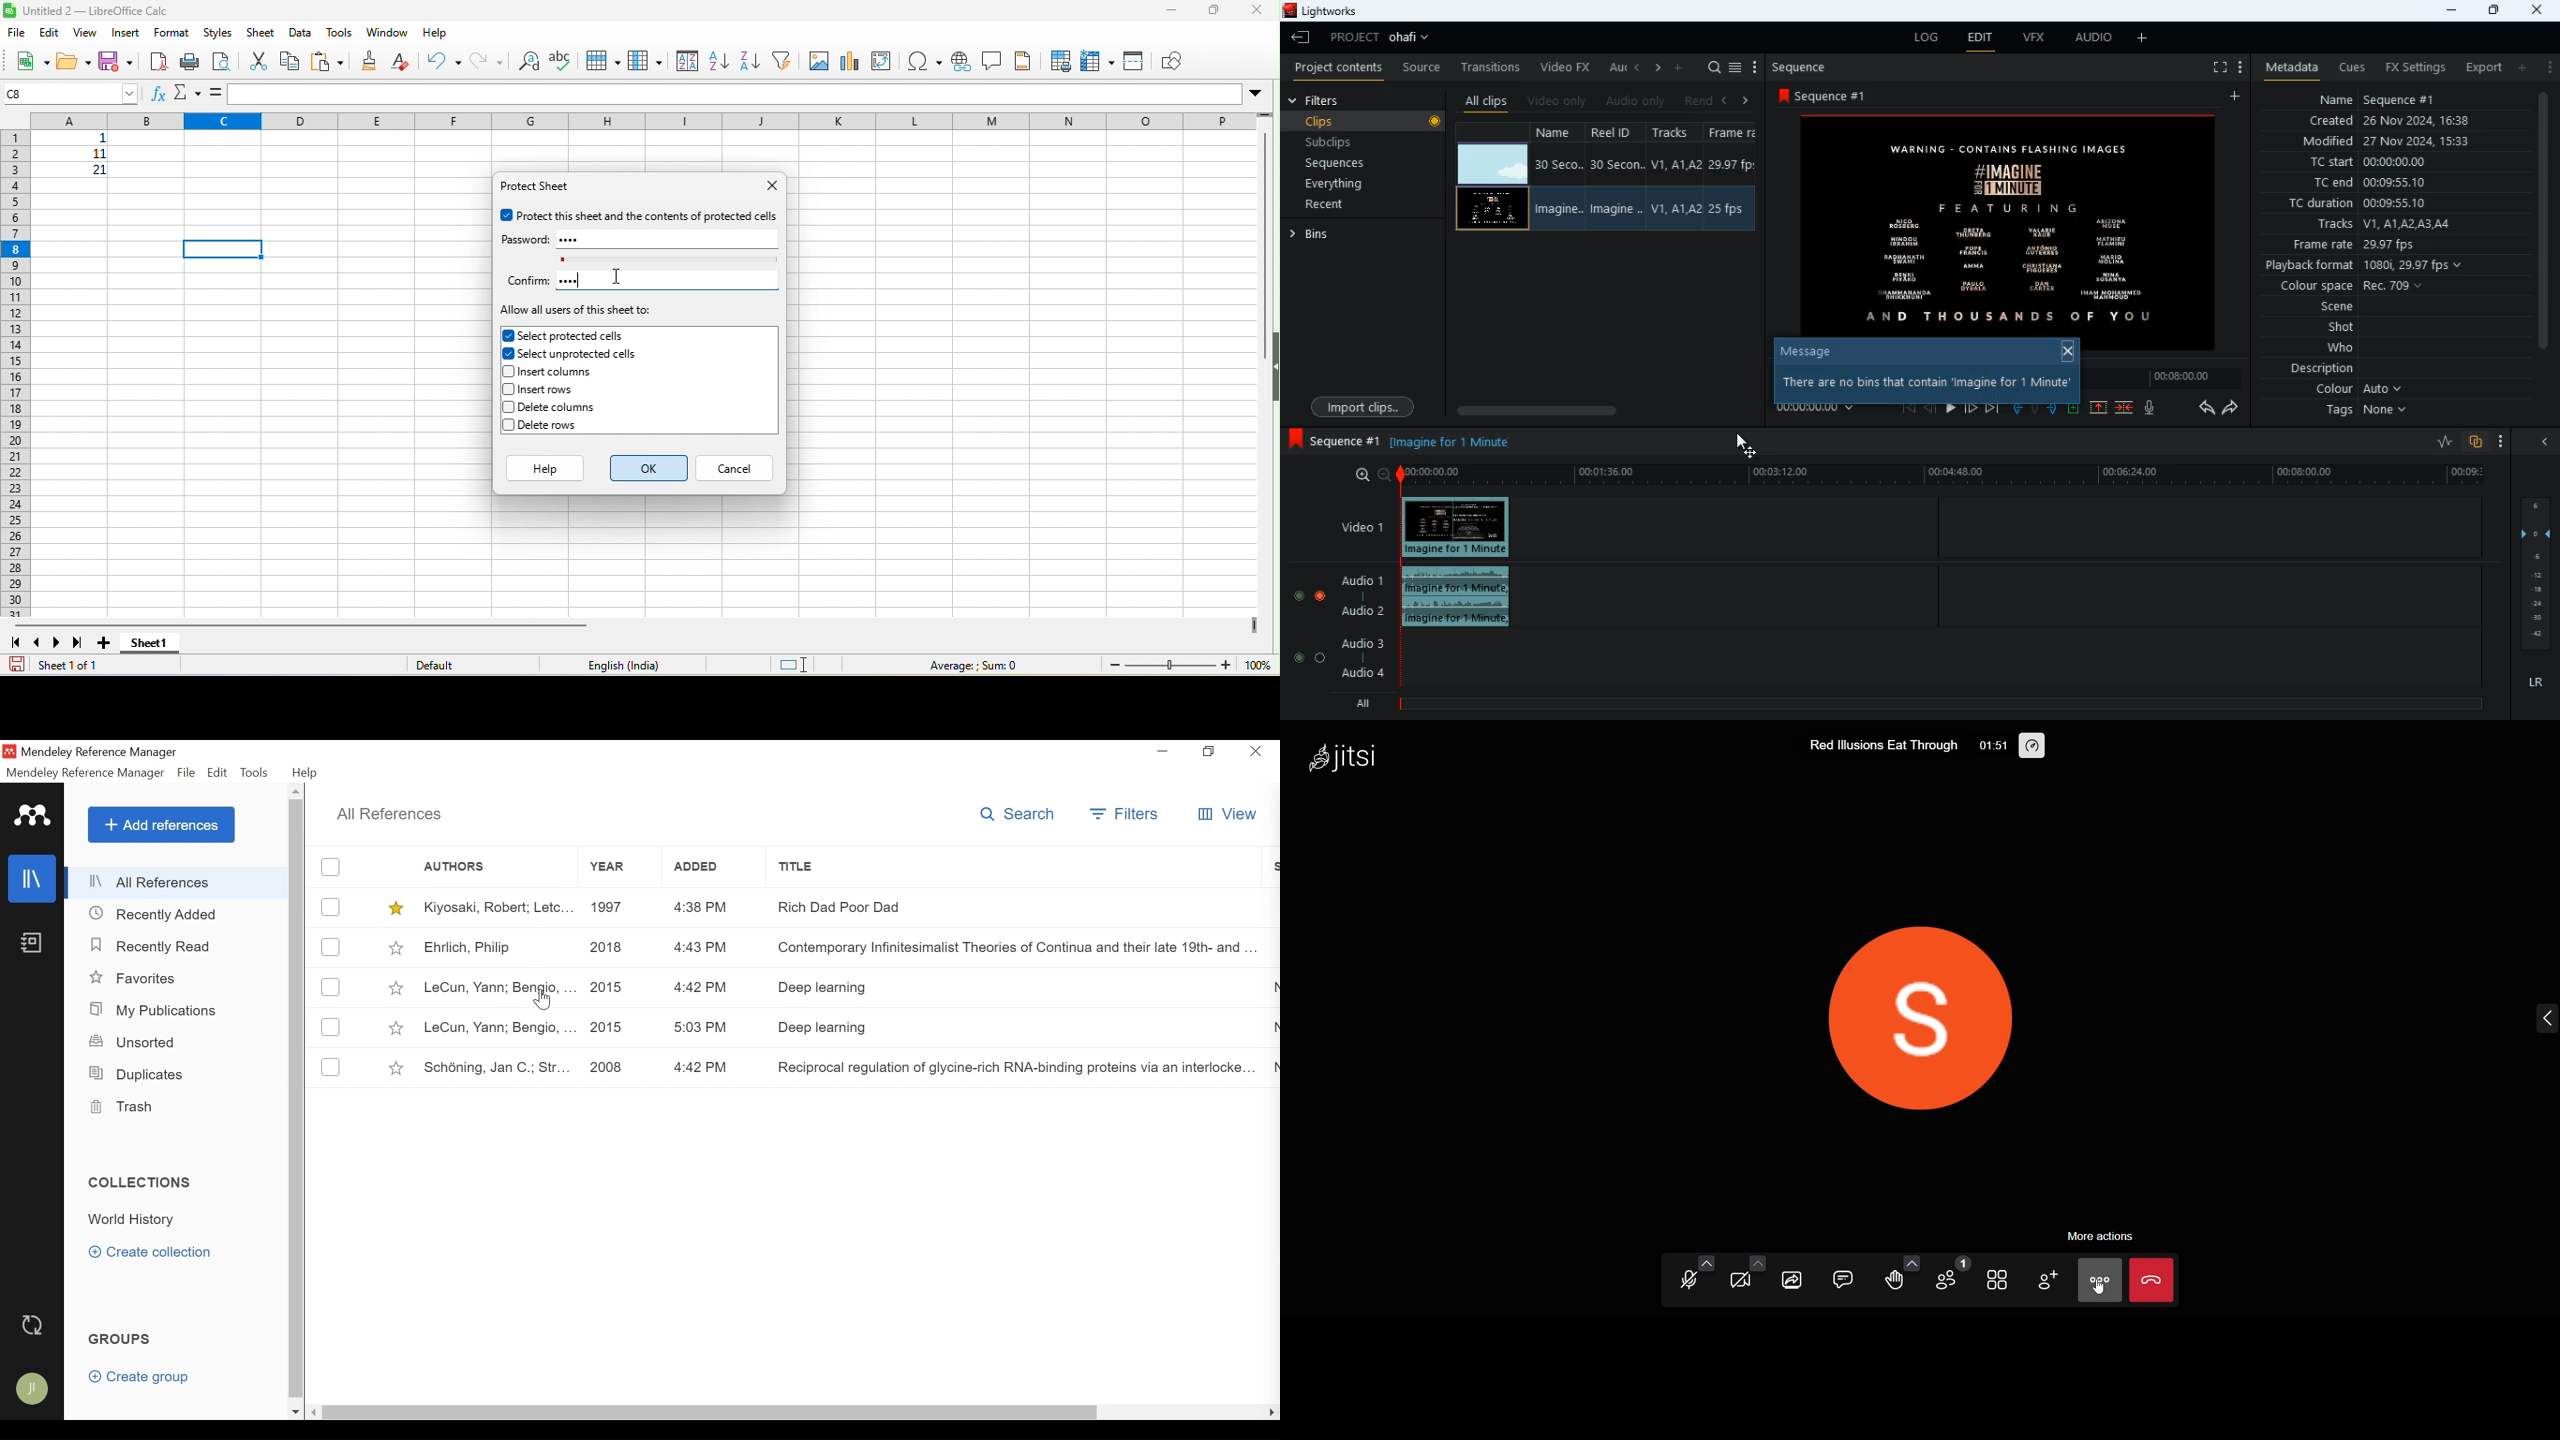 The height and width of the screenshot is (1456, 2576). I want to click on up, so click(2073, 409).